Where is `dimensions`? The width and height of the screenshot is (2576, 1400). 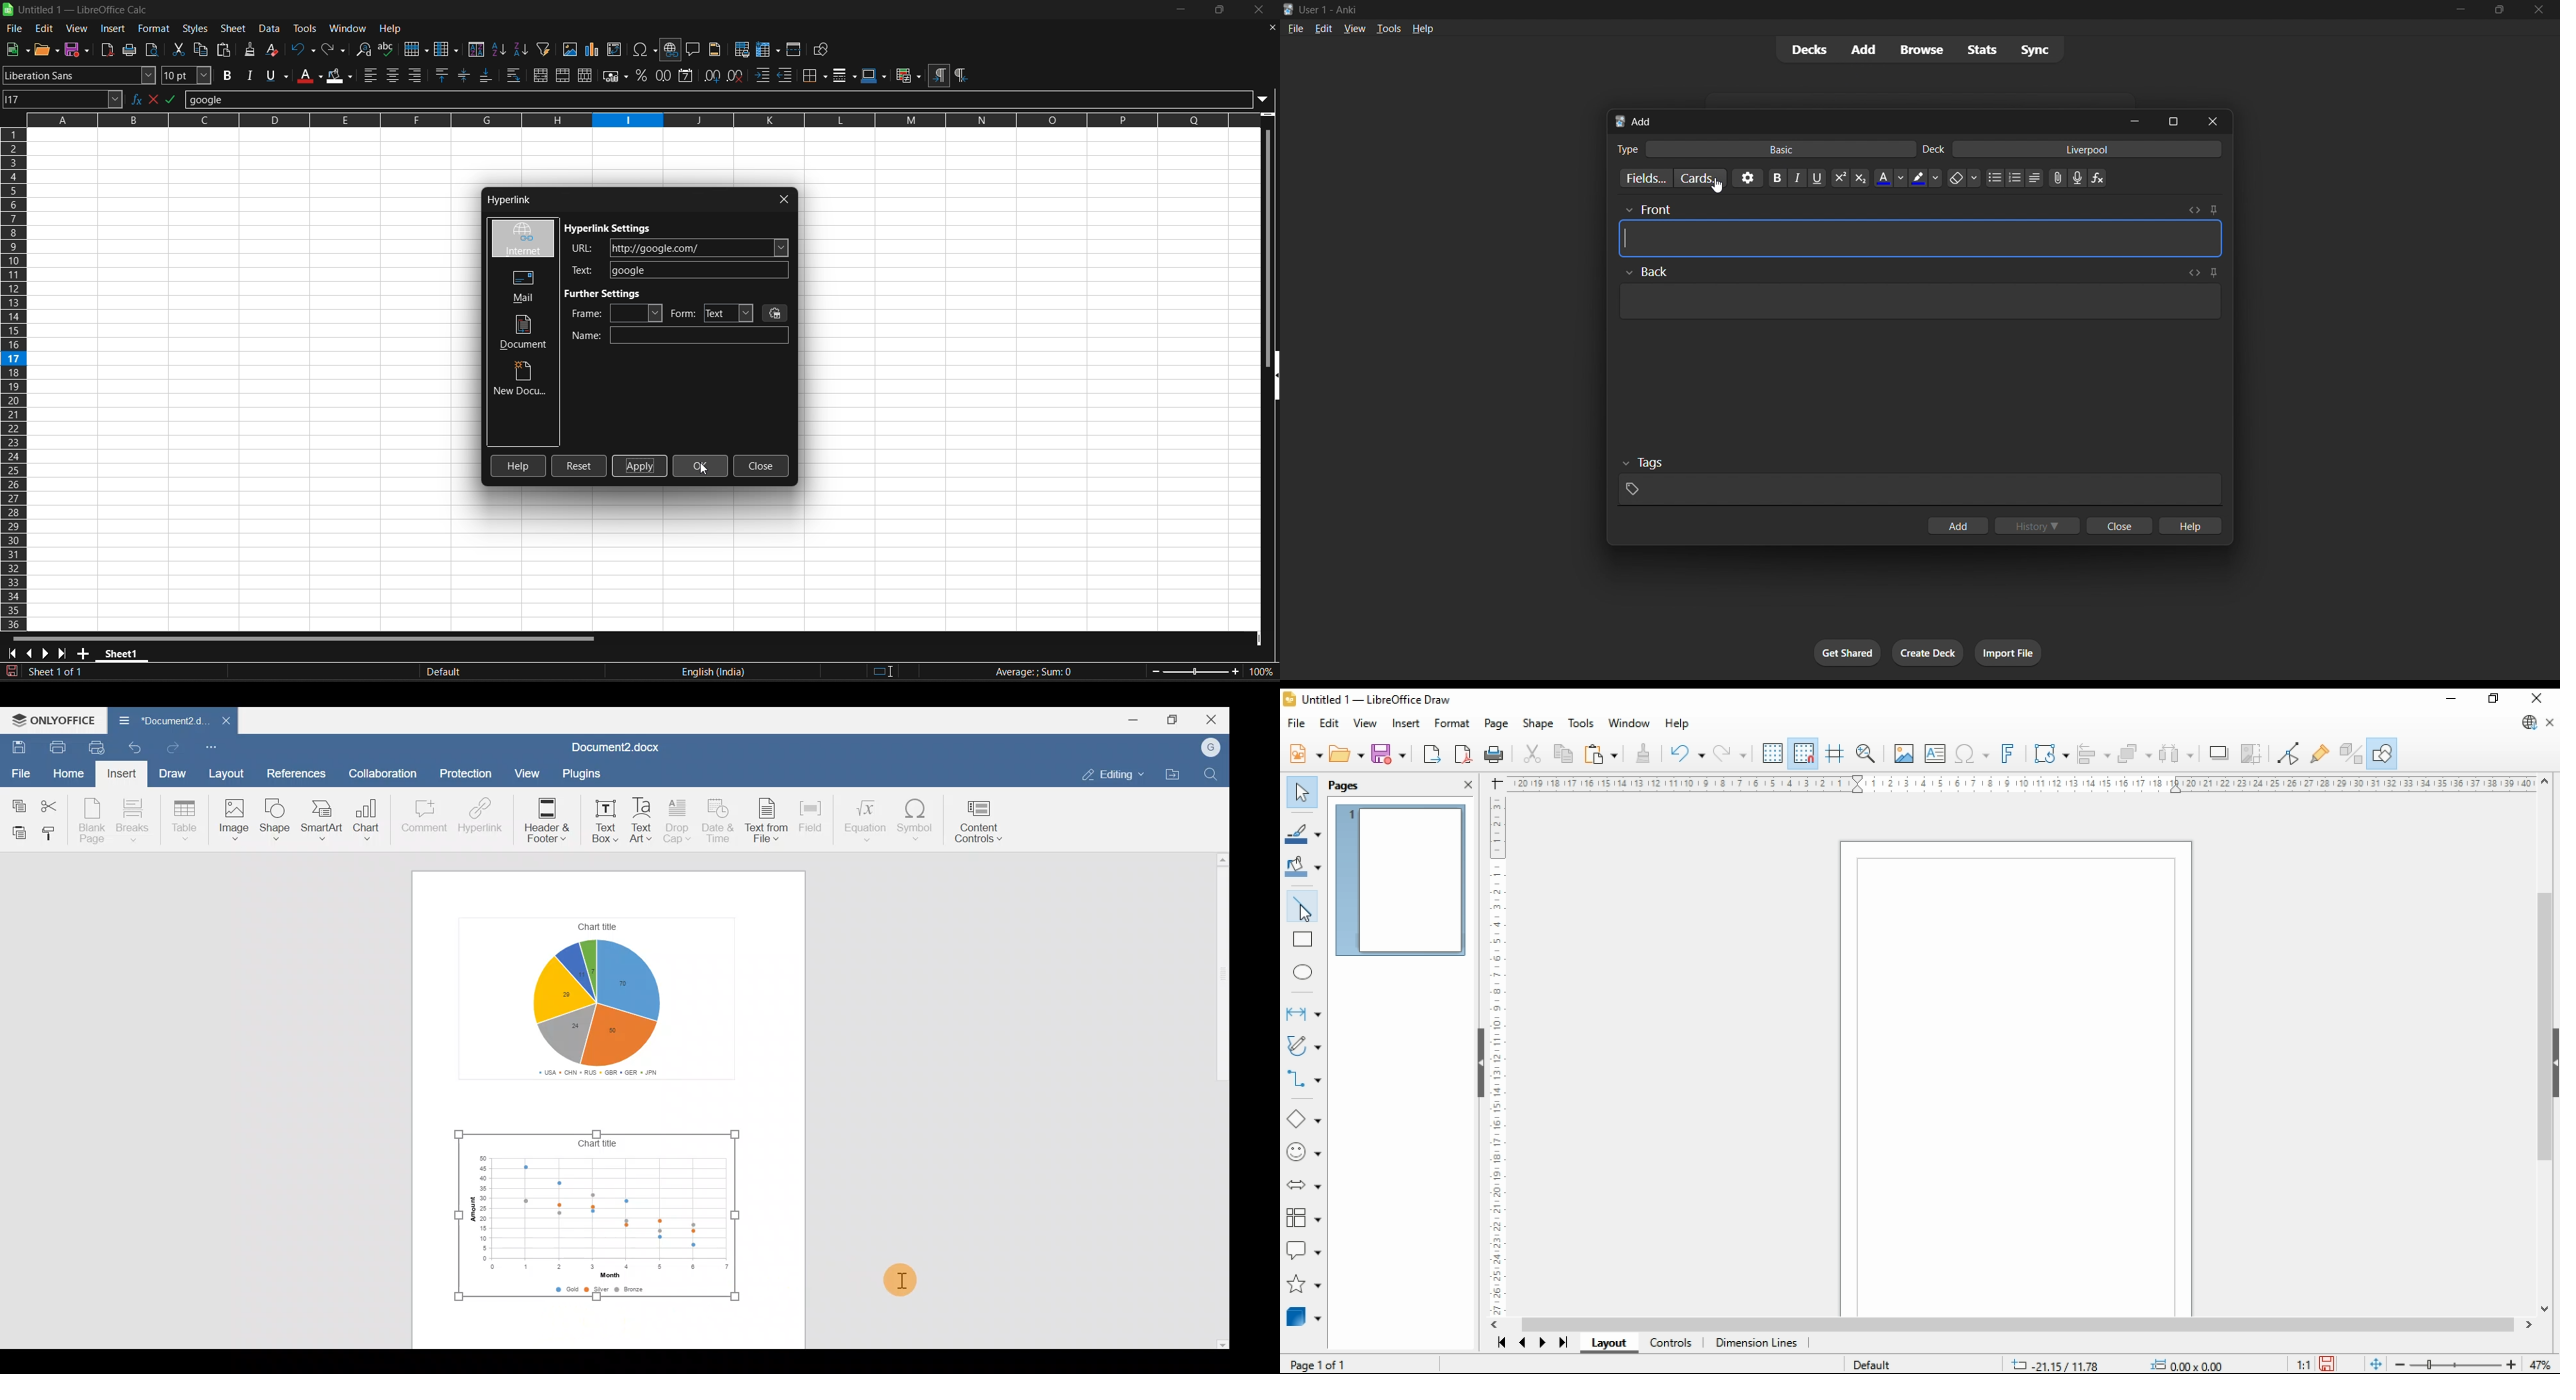
dimensions is located at coordinates (1757, 1345).